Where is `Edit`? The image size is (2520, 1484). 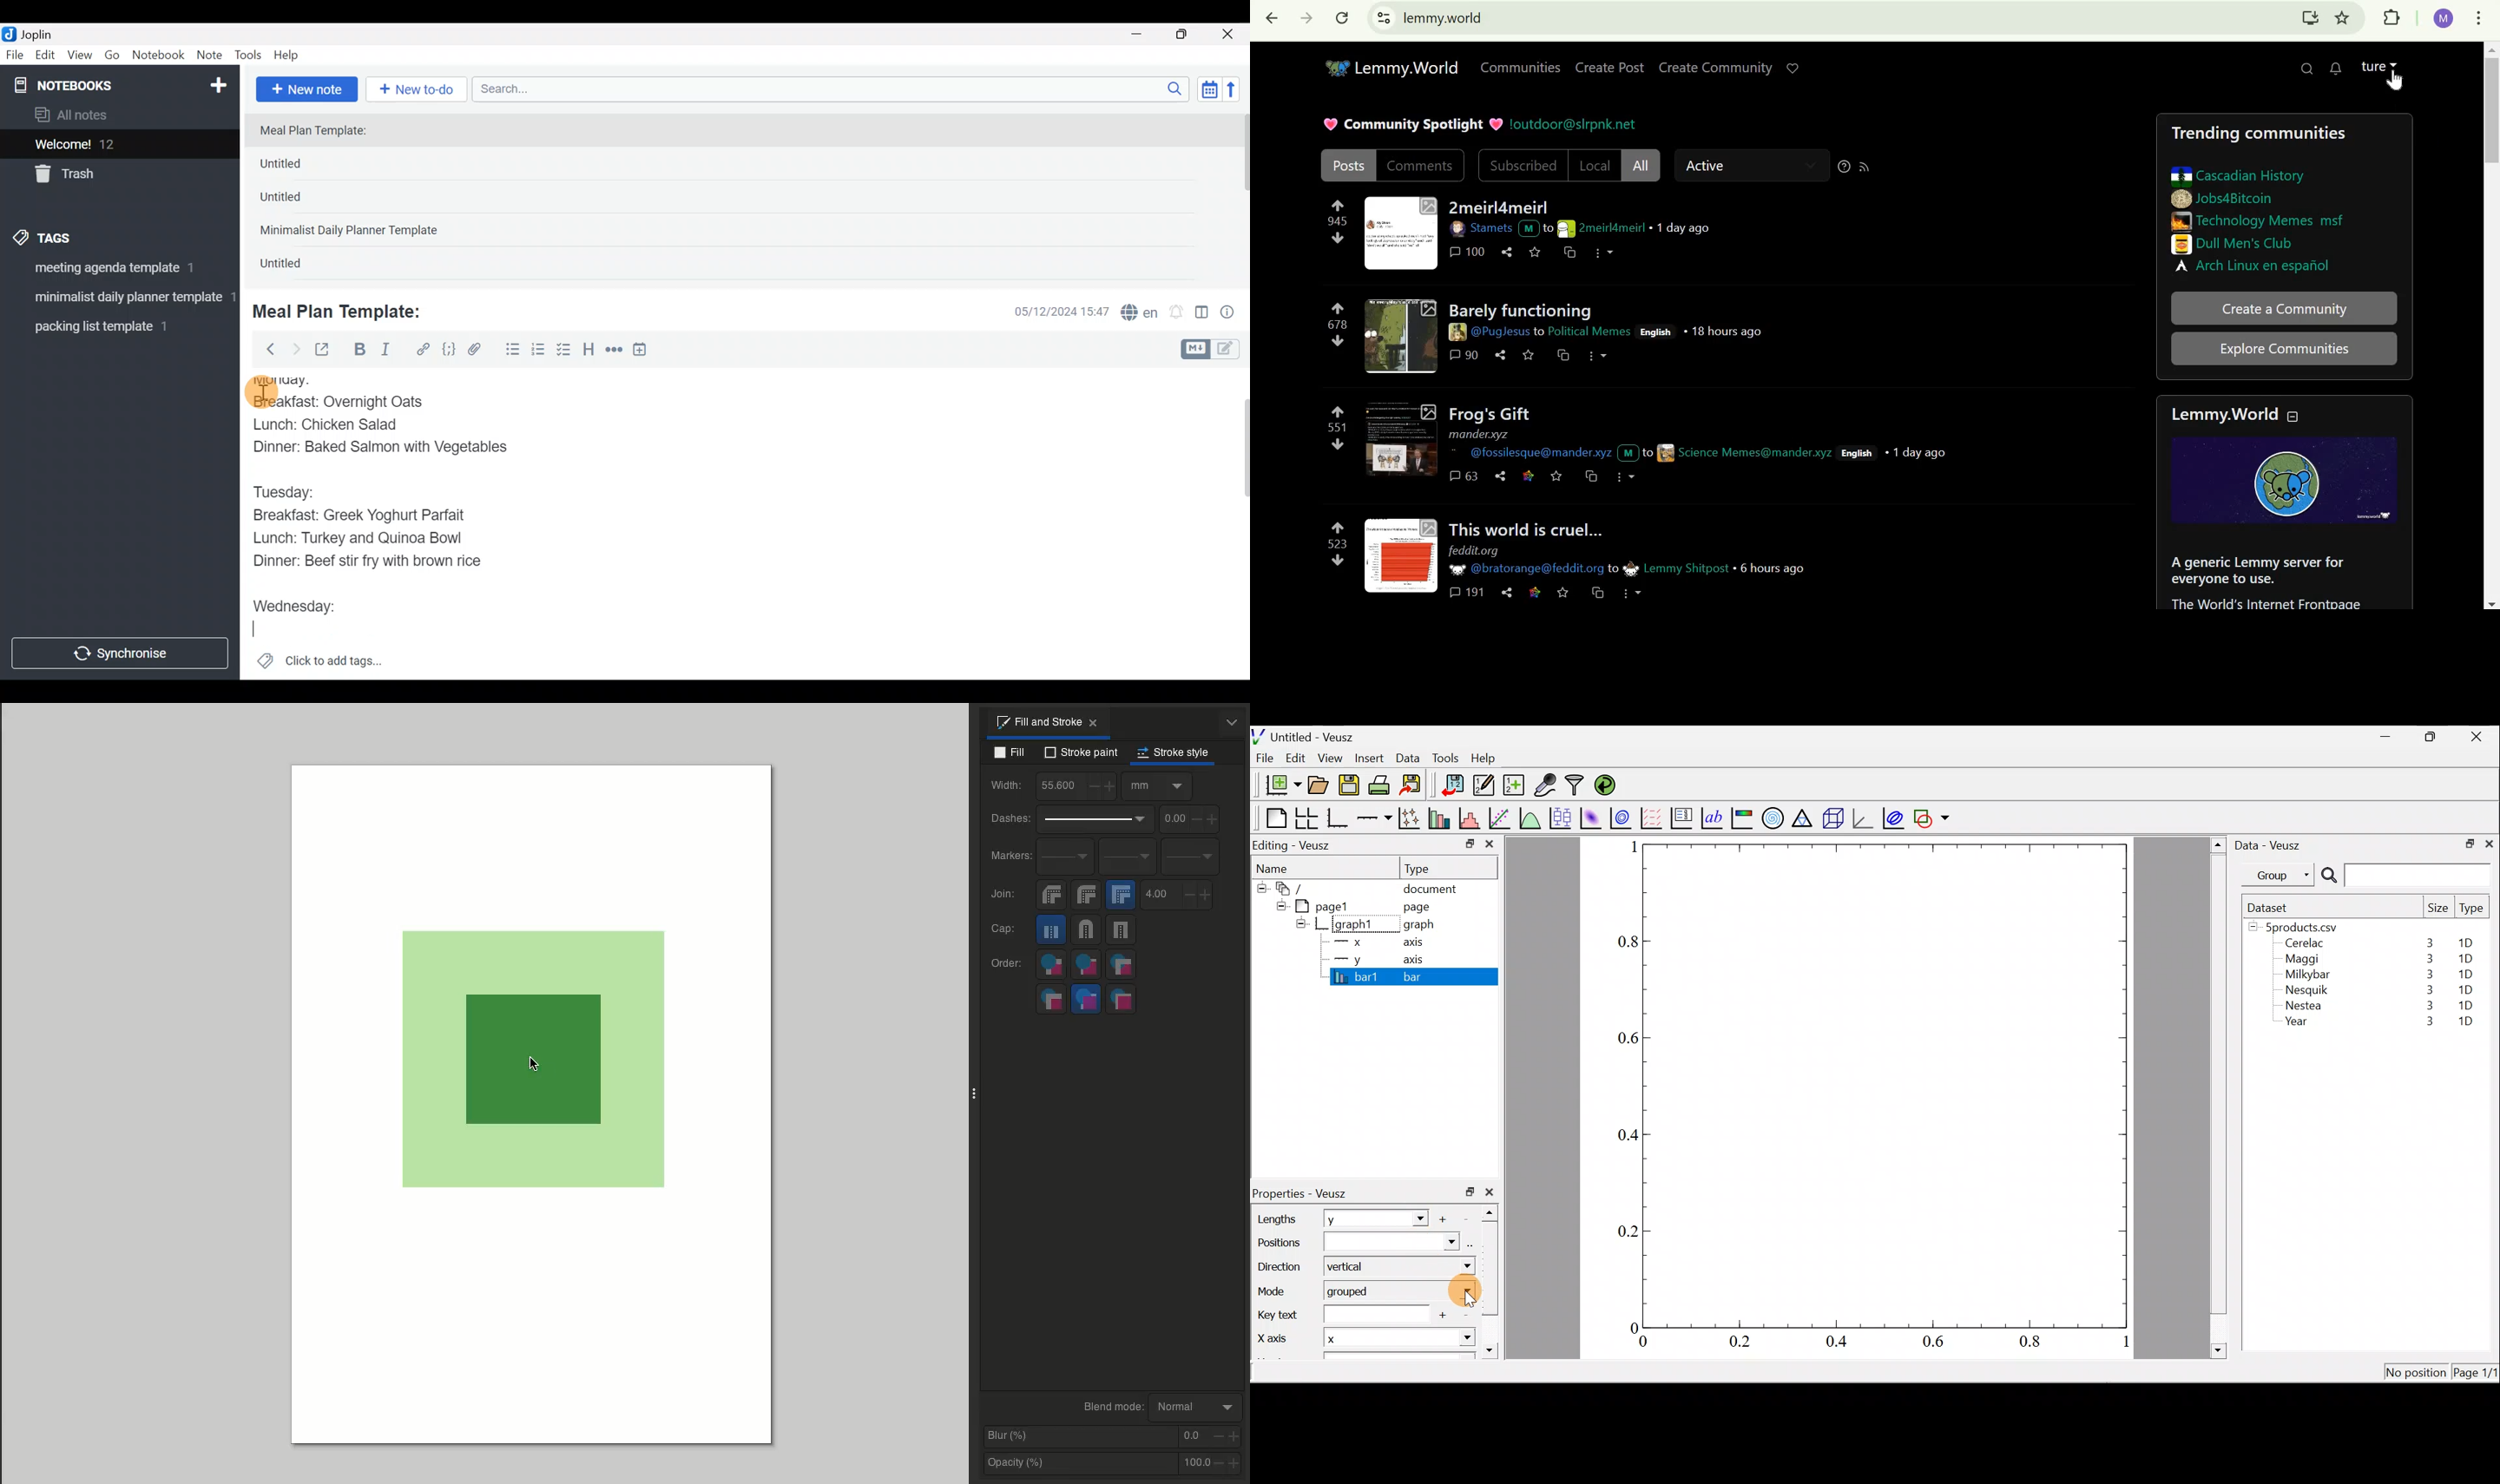
Edit is located at coordinates (46, 57).